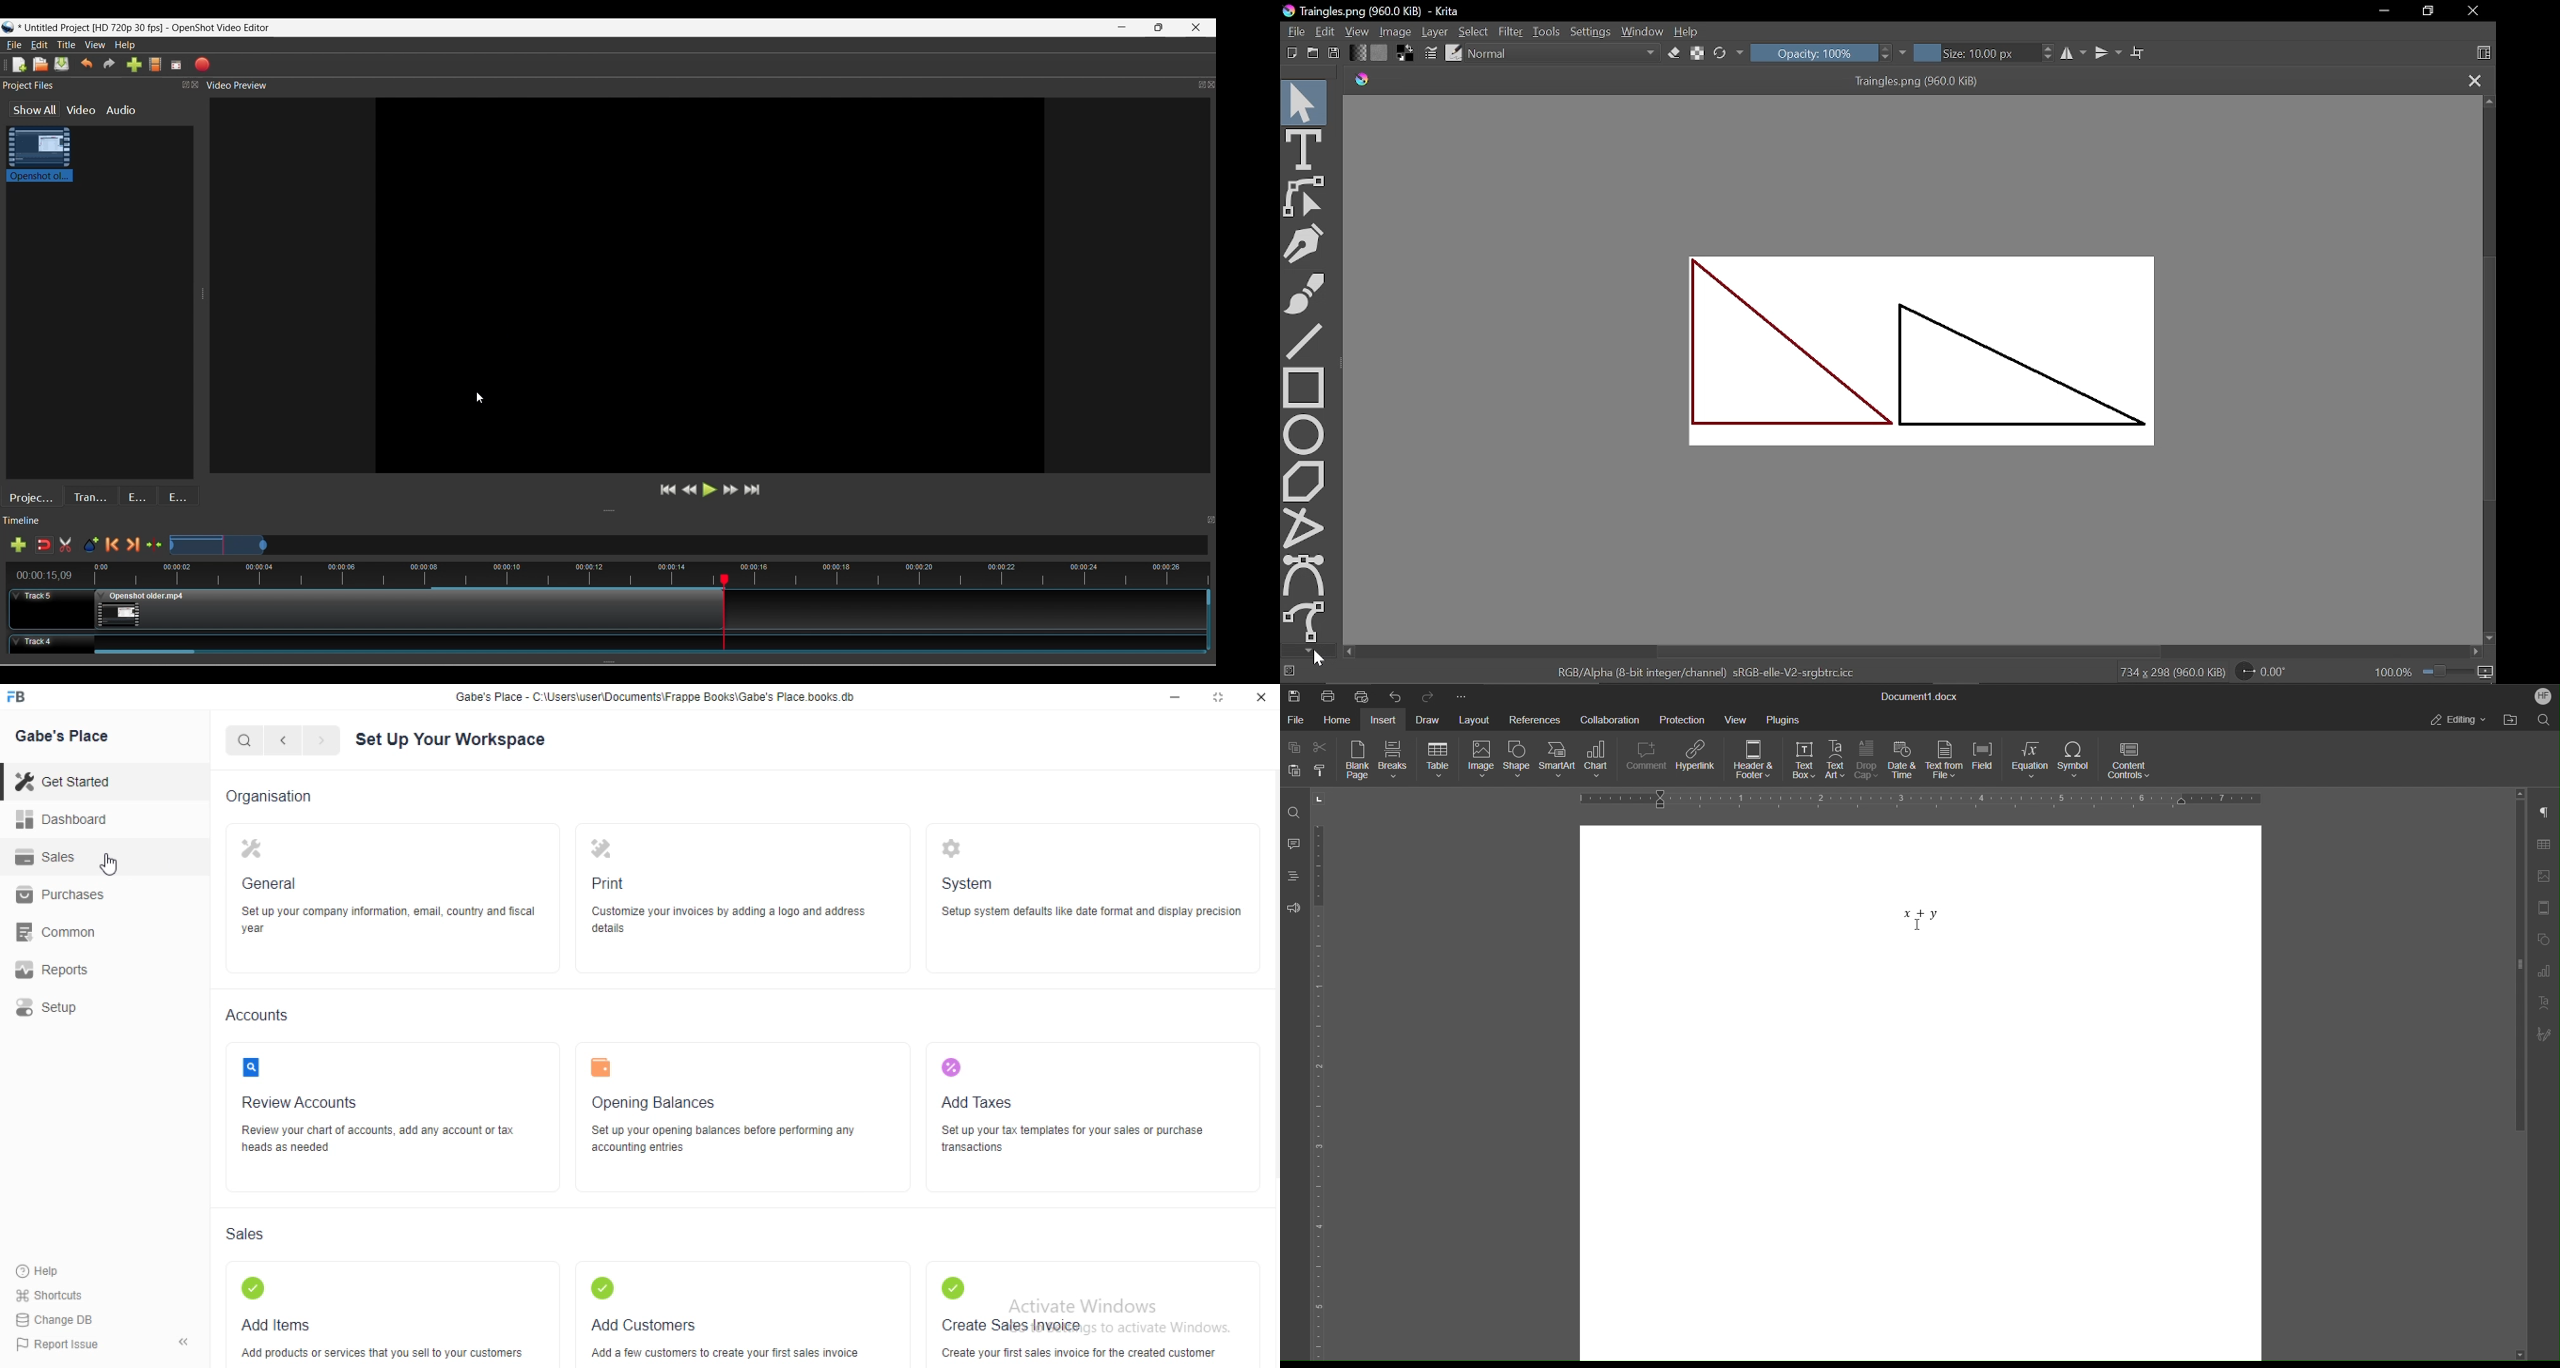 Image resolution: width=2576 pixels, height=1372 pixels. Describe the element at coordinates (252, 1067) in the screenshot. I see `review accounts icon` at that location.